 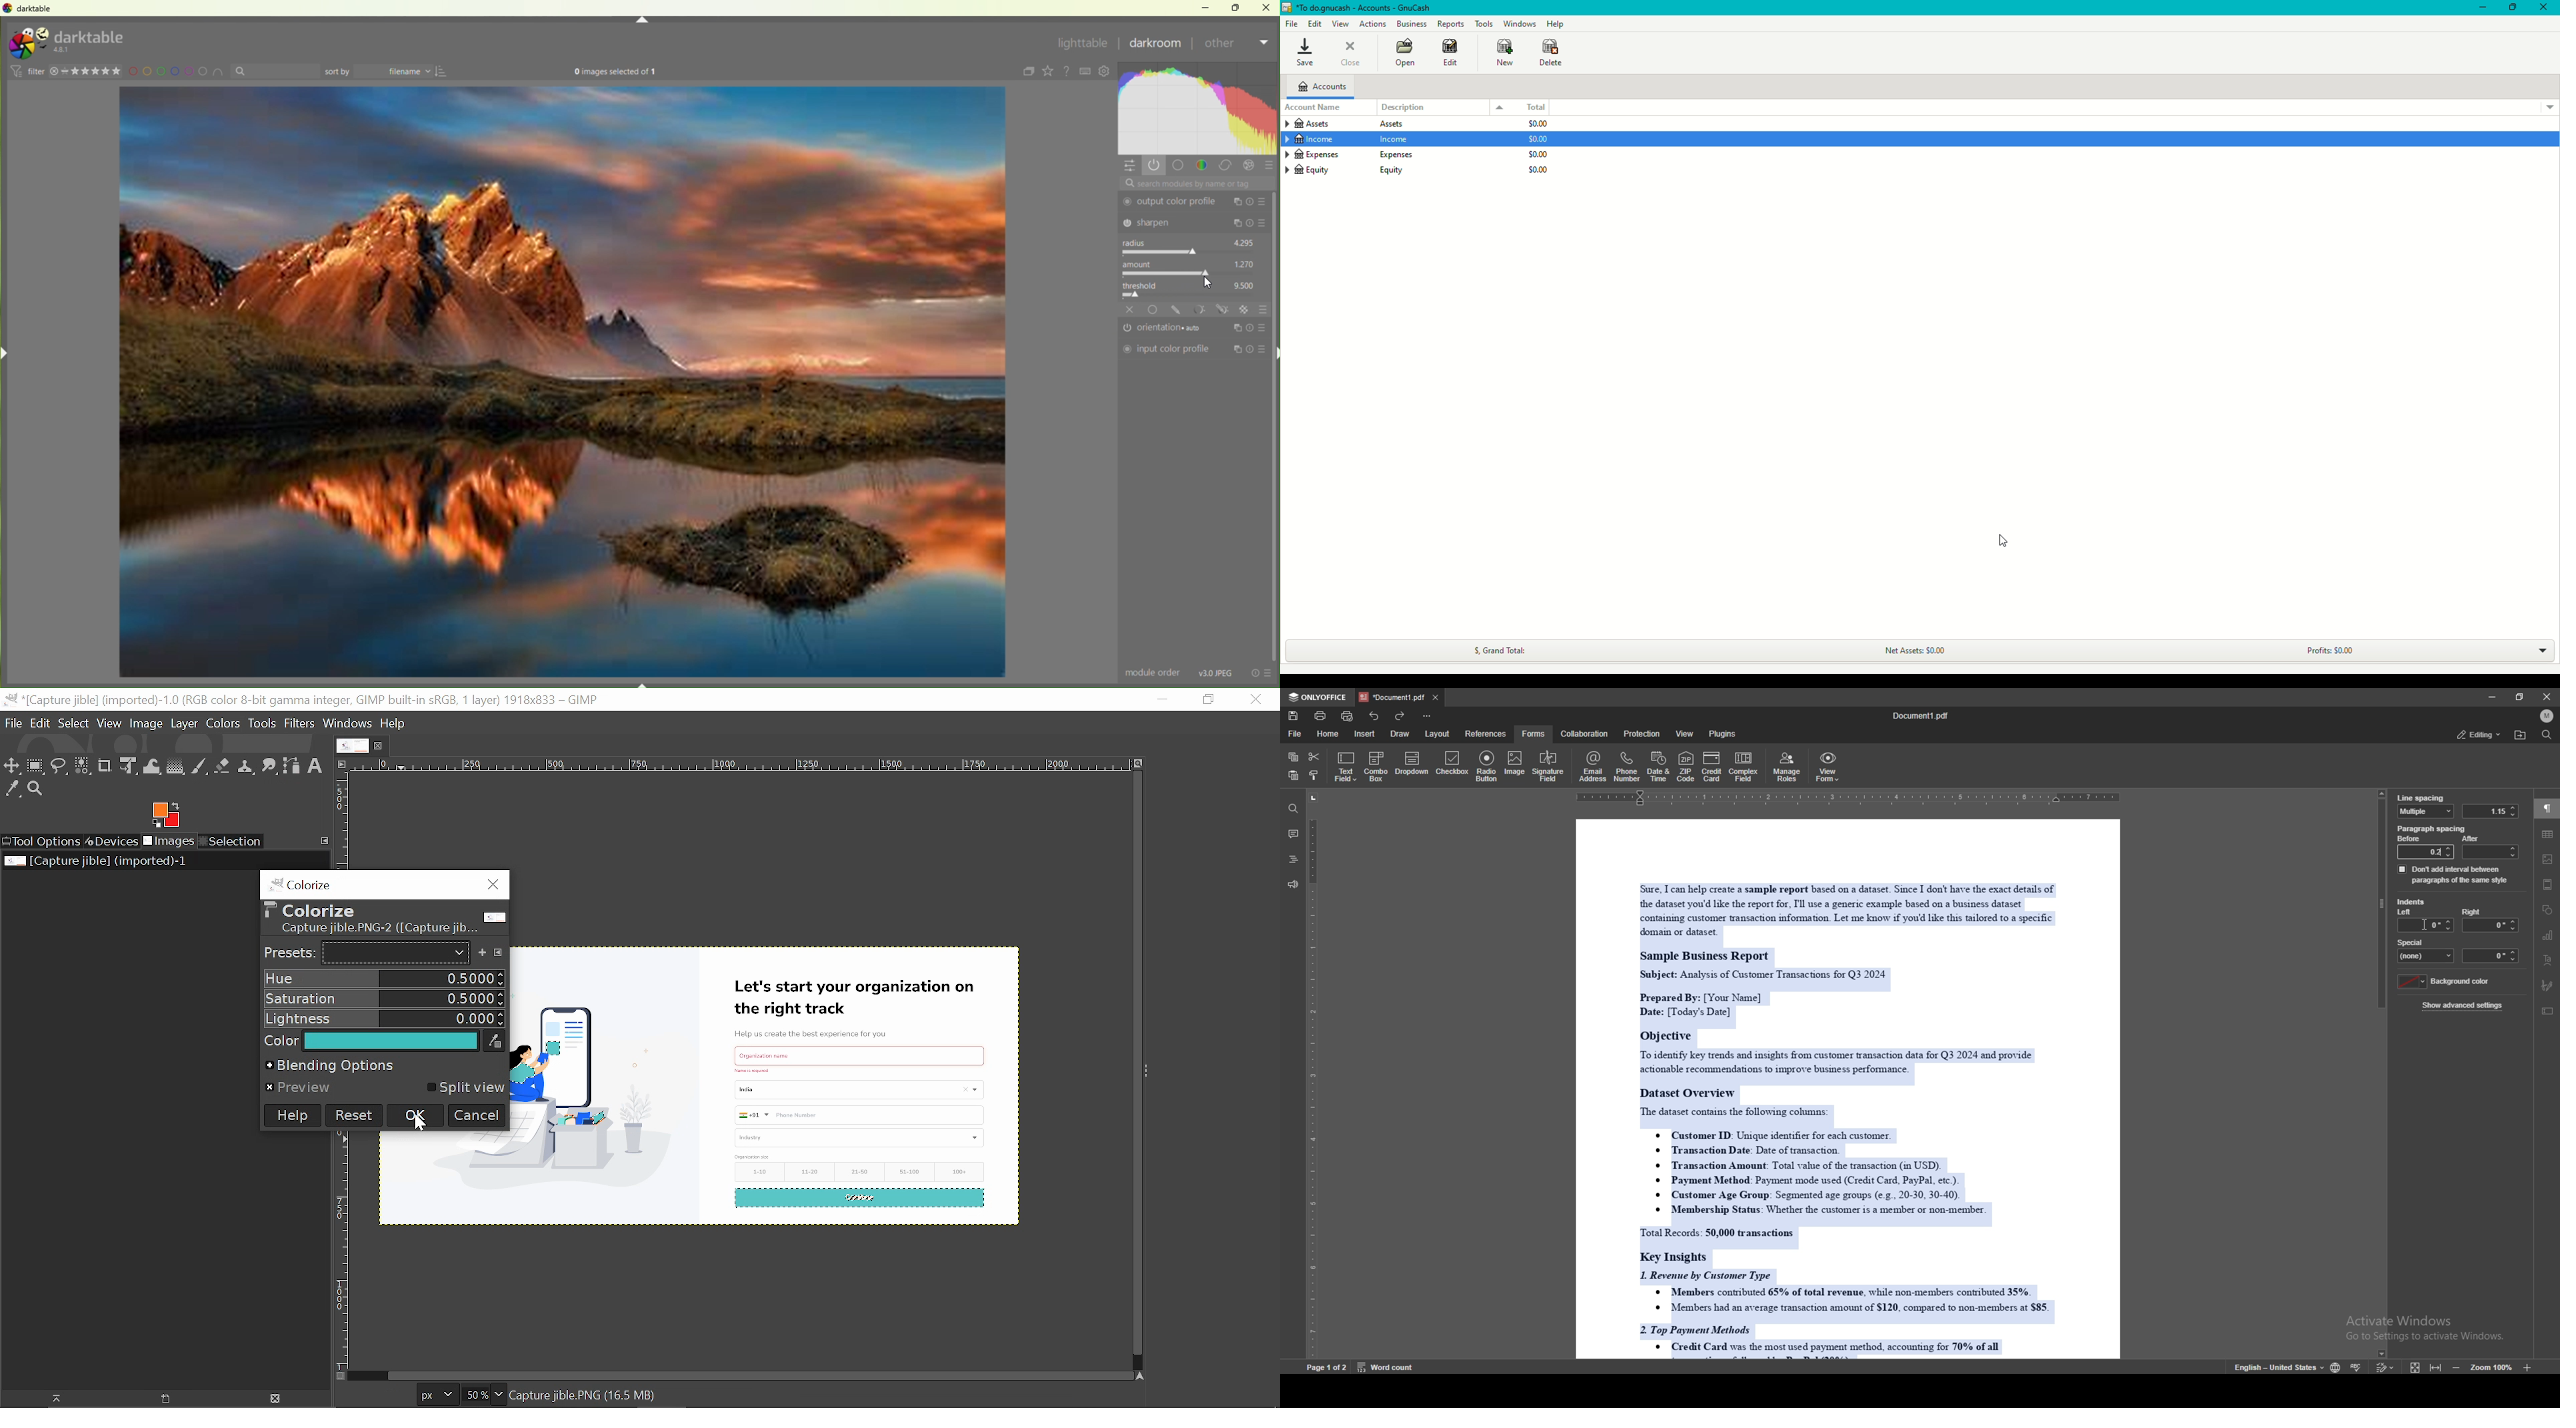 I want to click on Equity, so click(x=1348, y=171).